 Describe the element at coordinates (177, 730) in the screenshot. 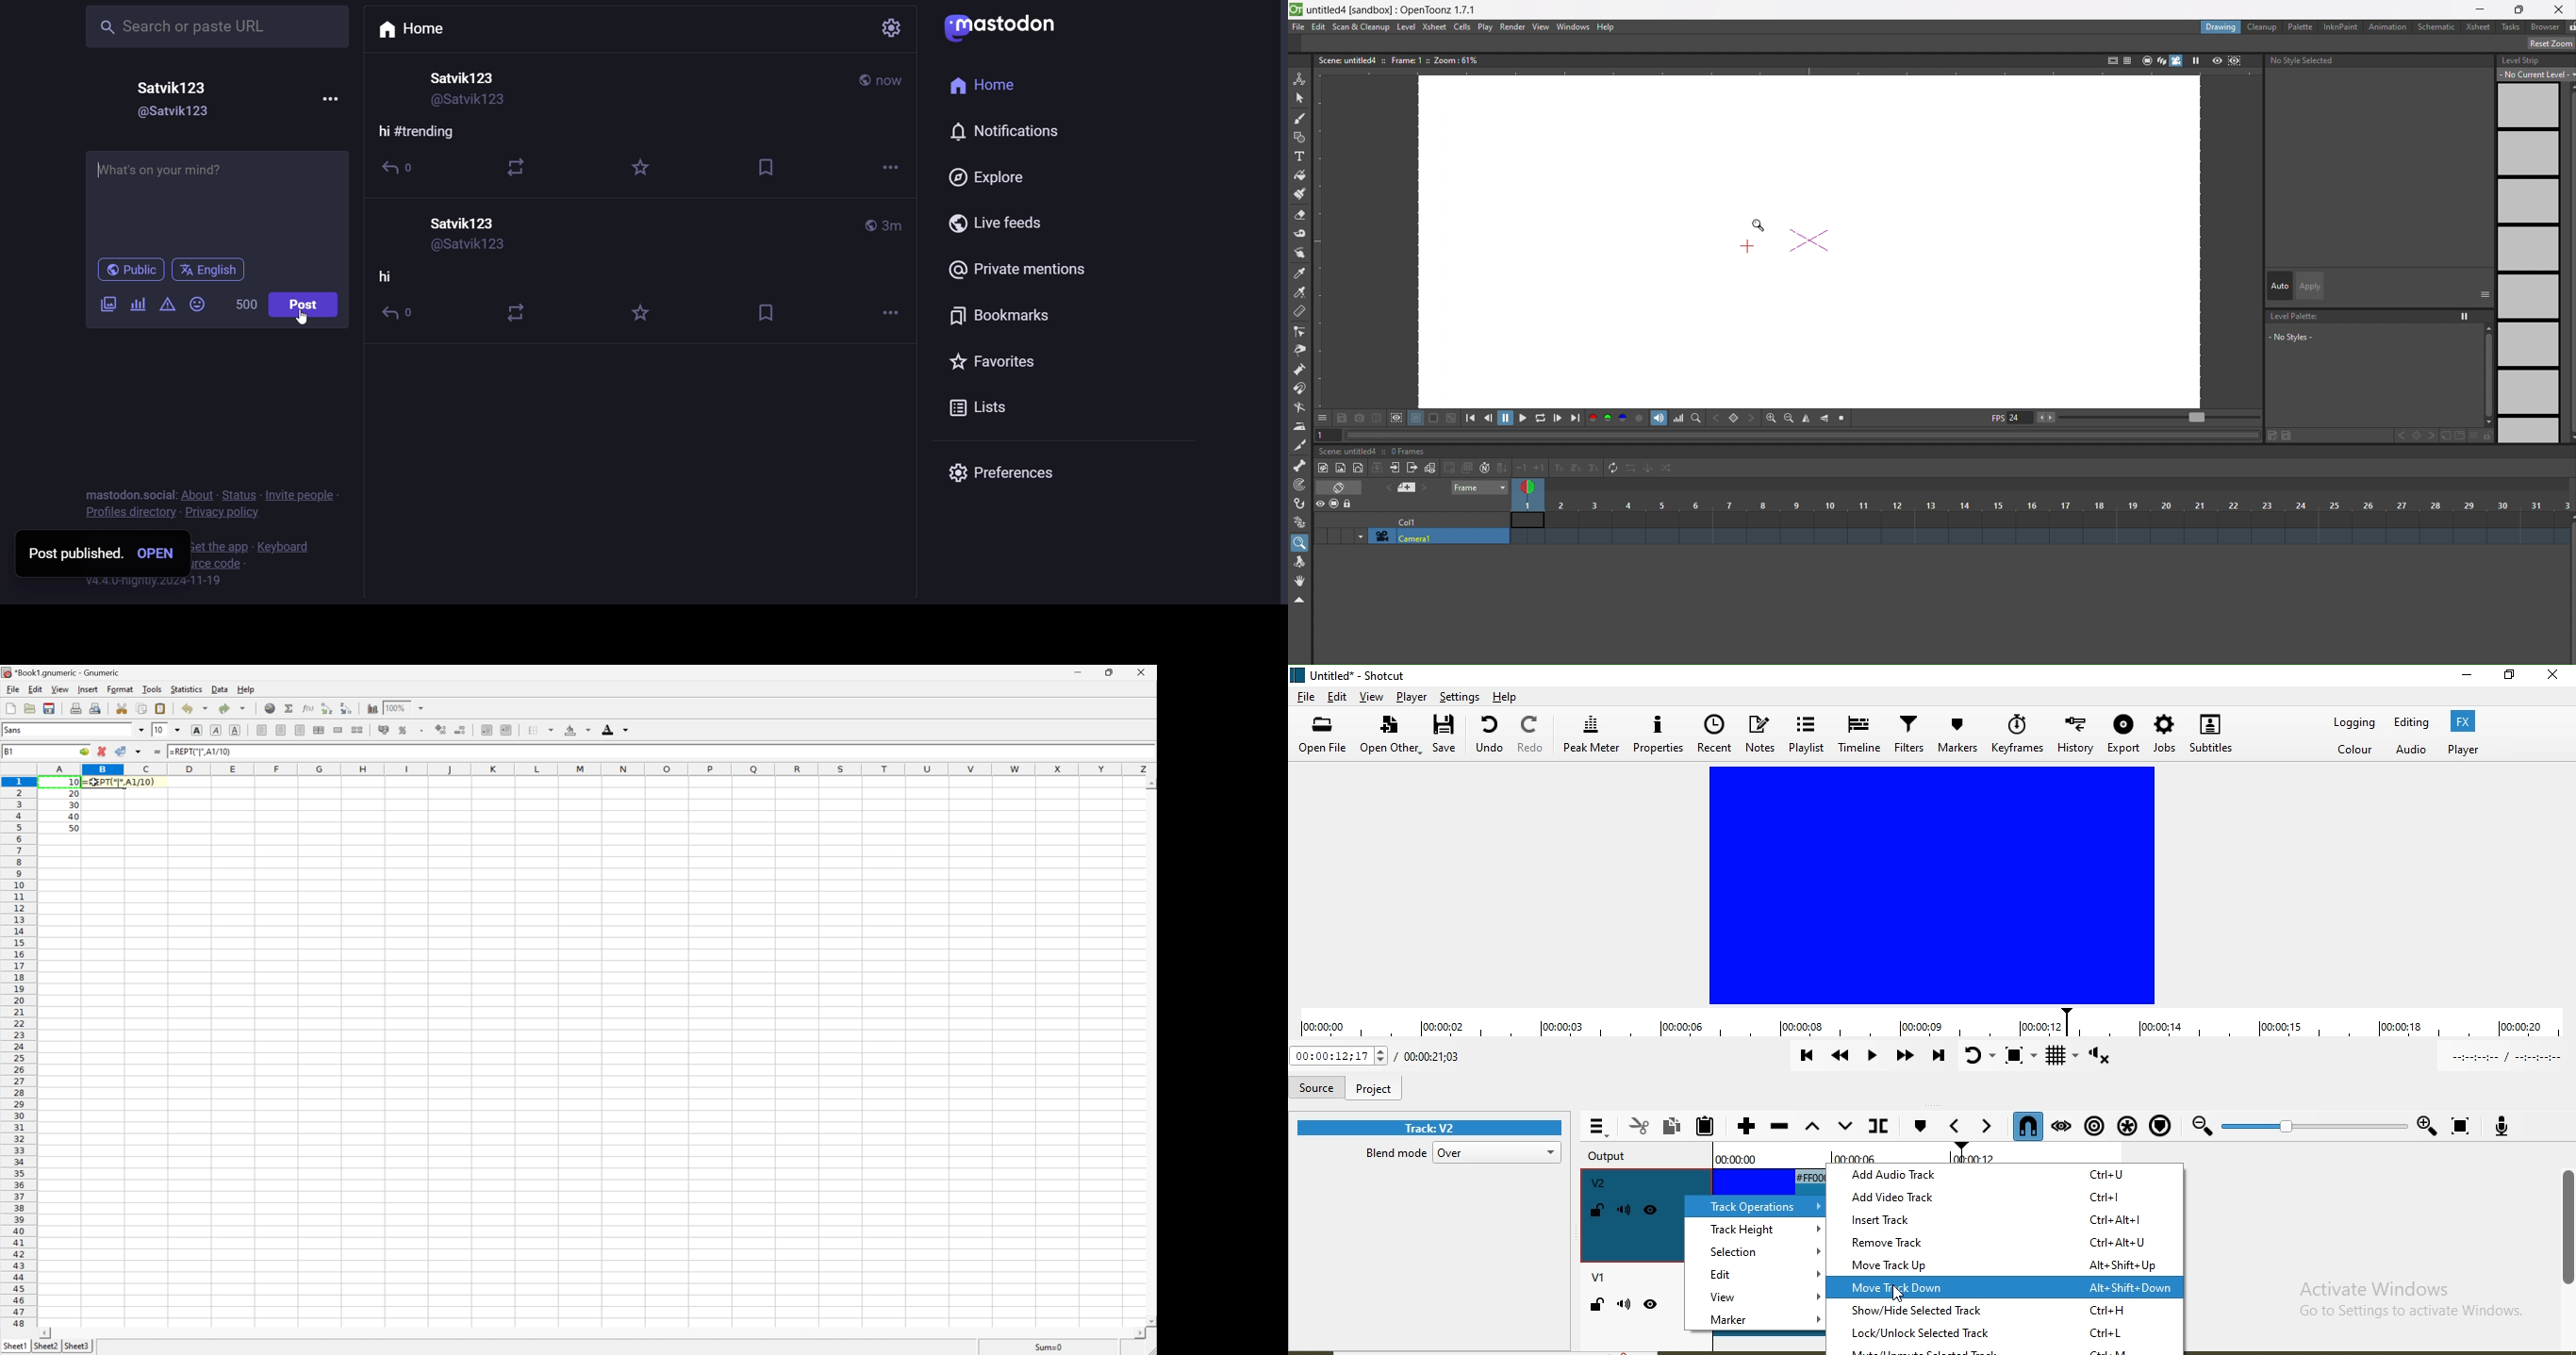

I see `Drop Down` at that location.